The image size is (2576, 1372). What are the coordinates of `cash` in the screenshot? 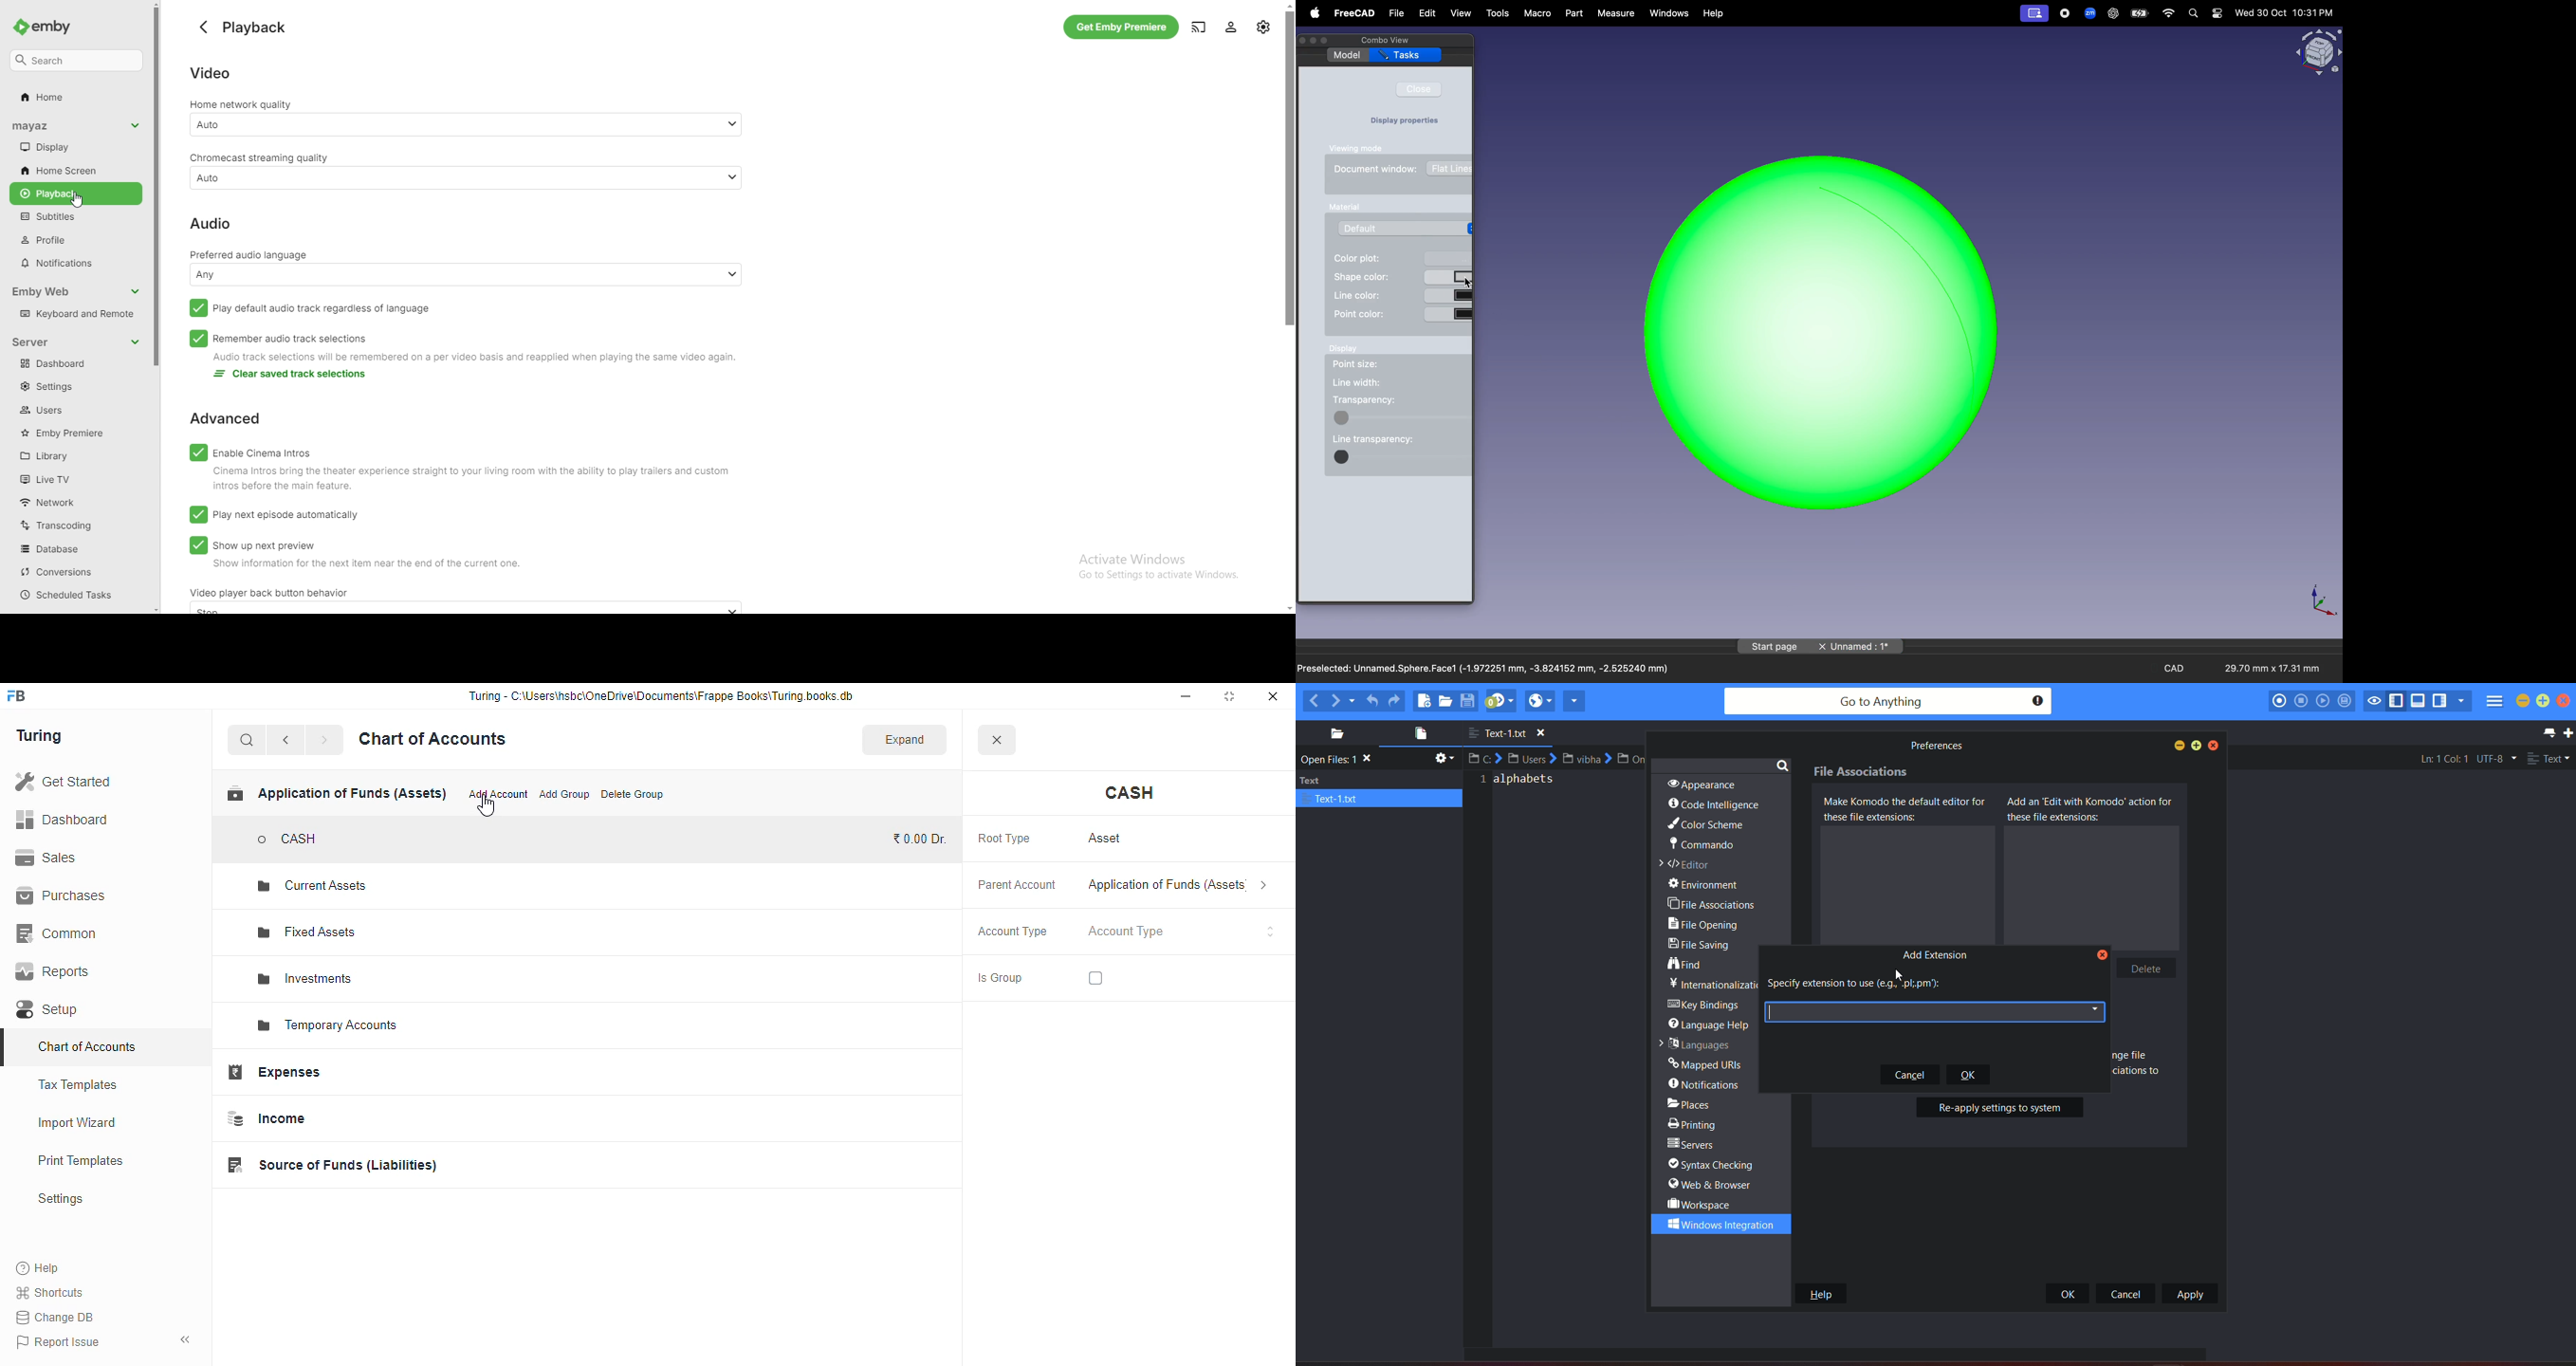 It's located at (1131, 793).